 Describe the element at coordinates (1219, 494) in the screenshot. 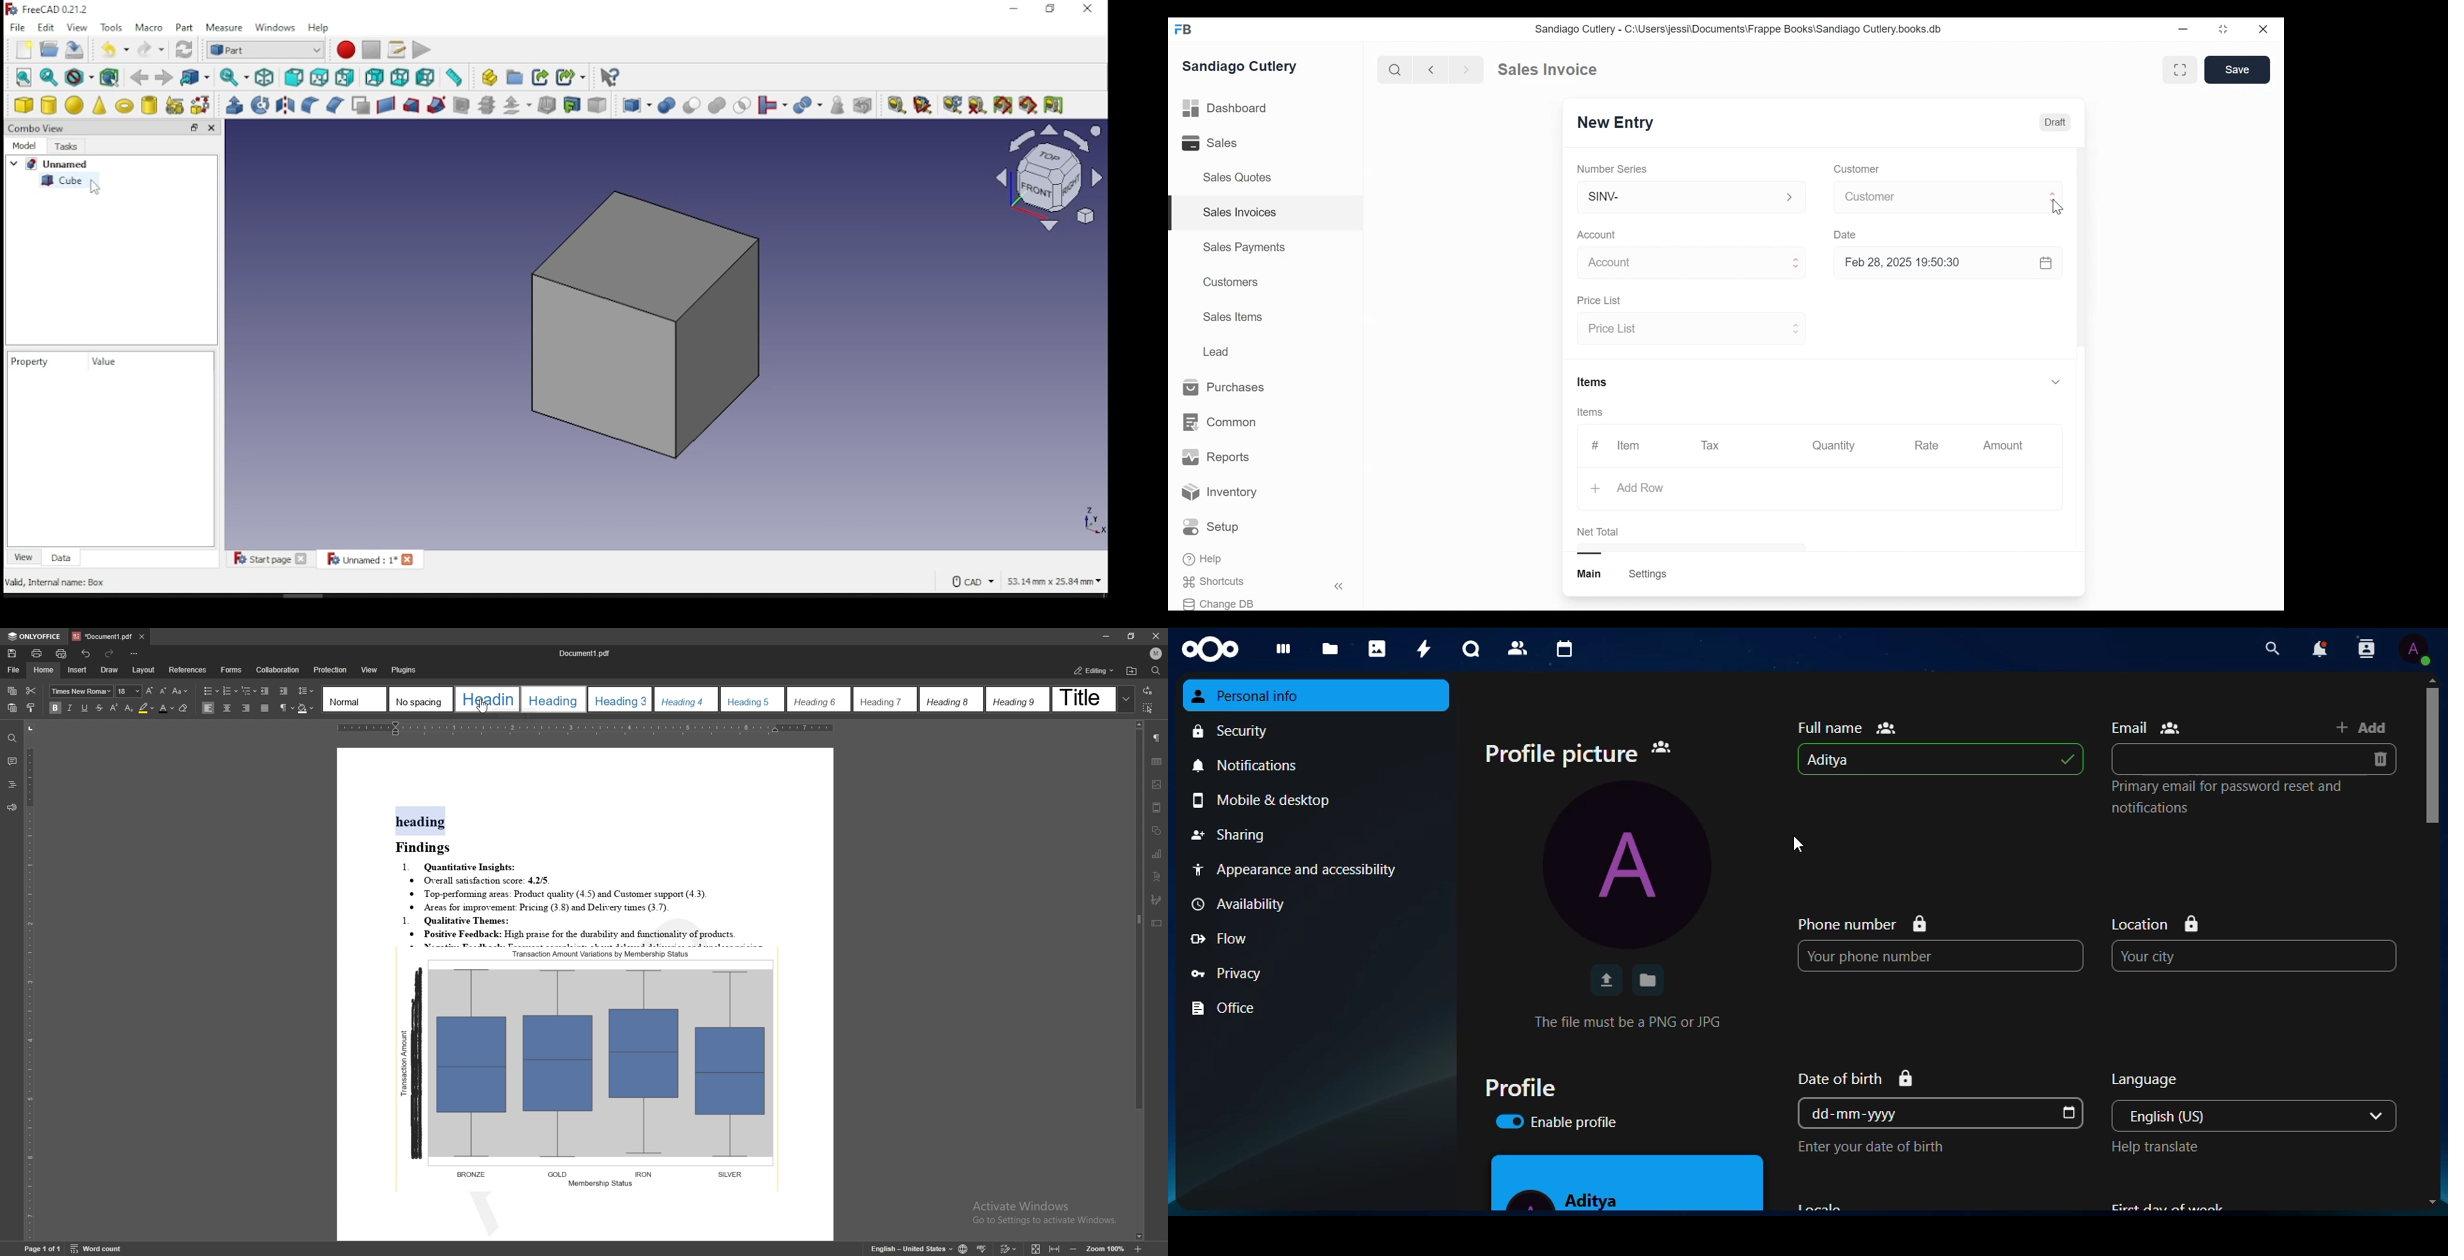

I see `Inventory` at that location.